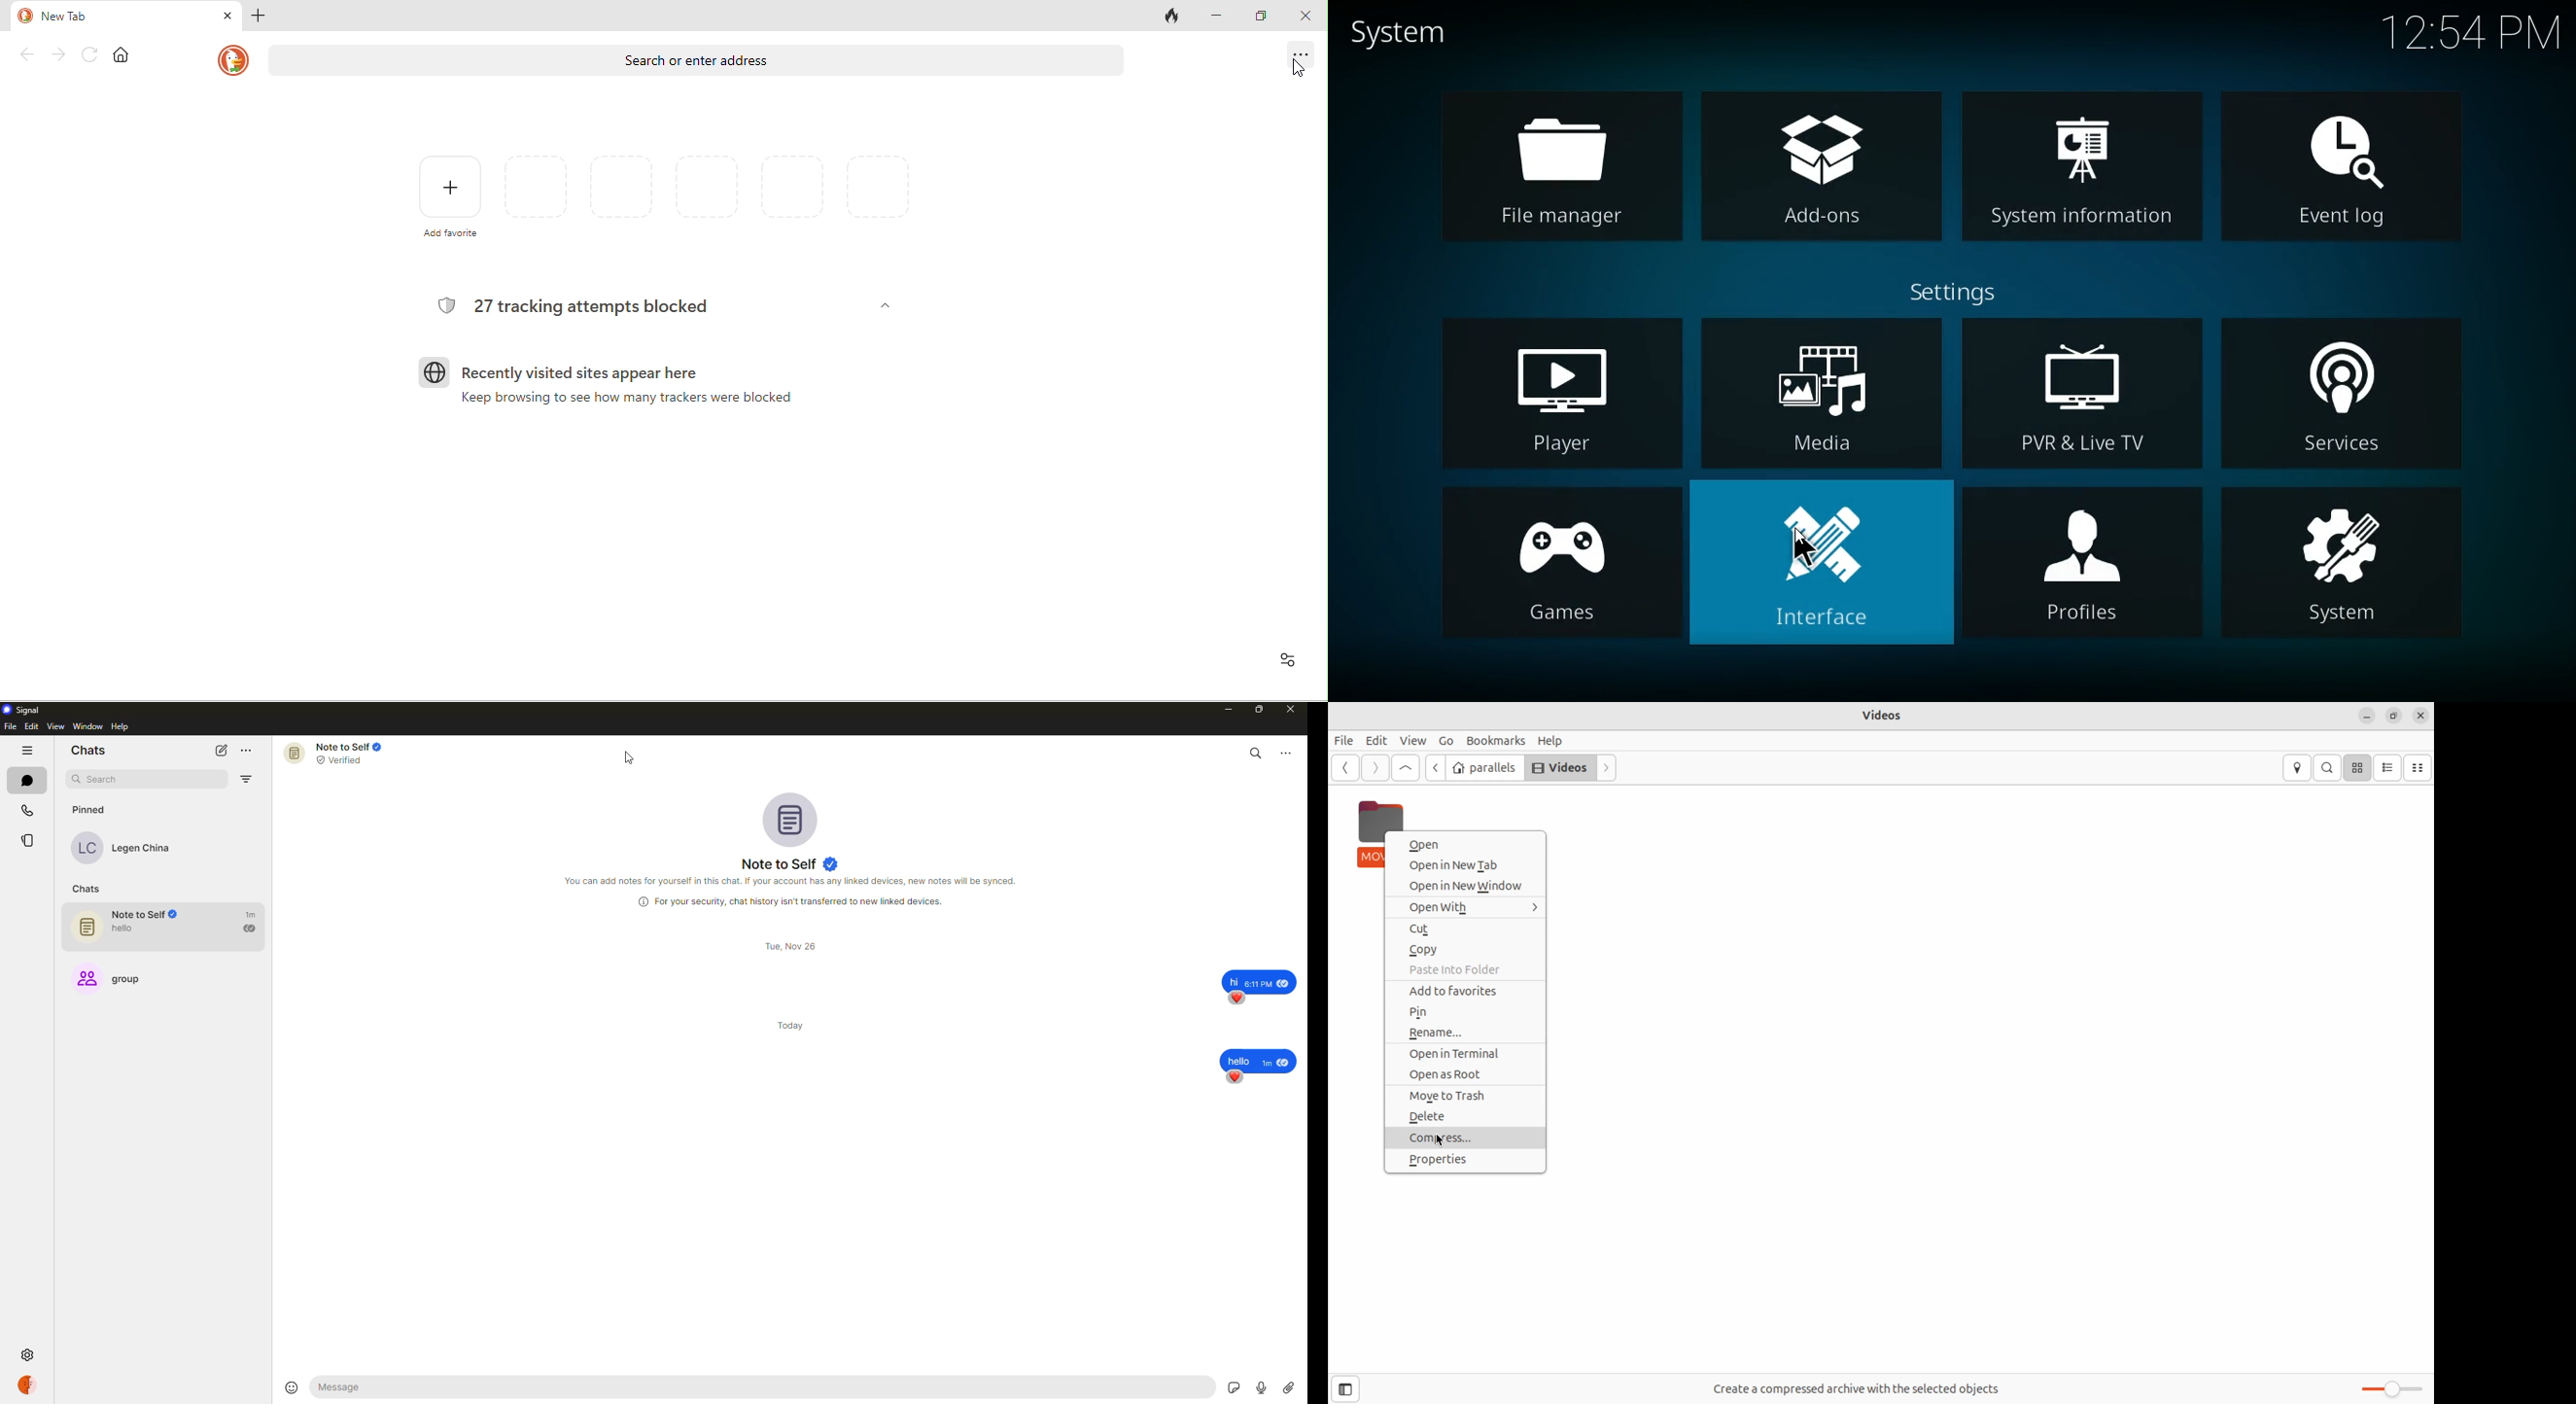  What do you see at coordinates (1231, 1386) in the screenshot?
I see `stickers` at bounding box center [1231, 1386].